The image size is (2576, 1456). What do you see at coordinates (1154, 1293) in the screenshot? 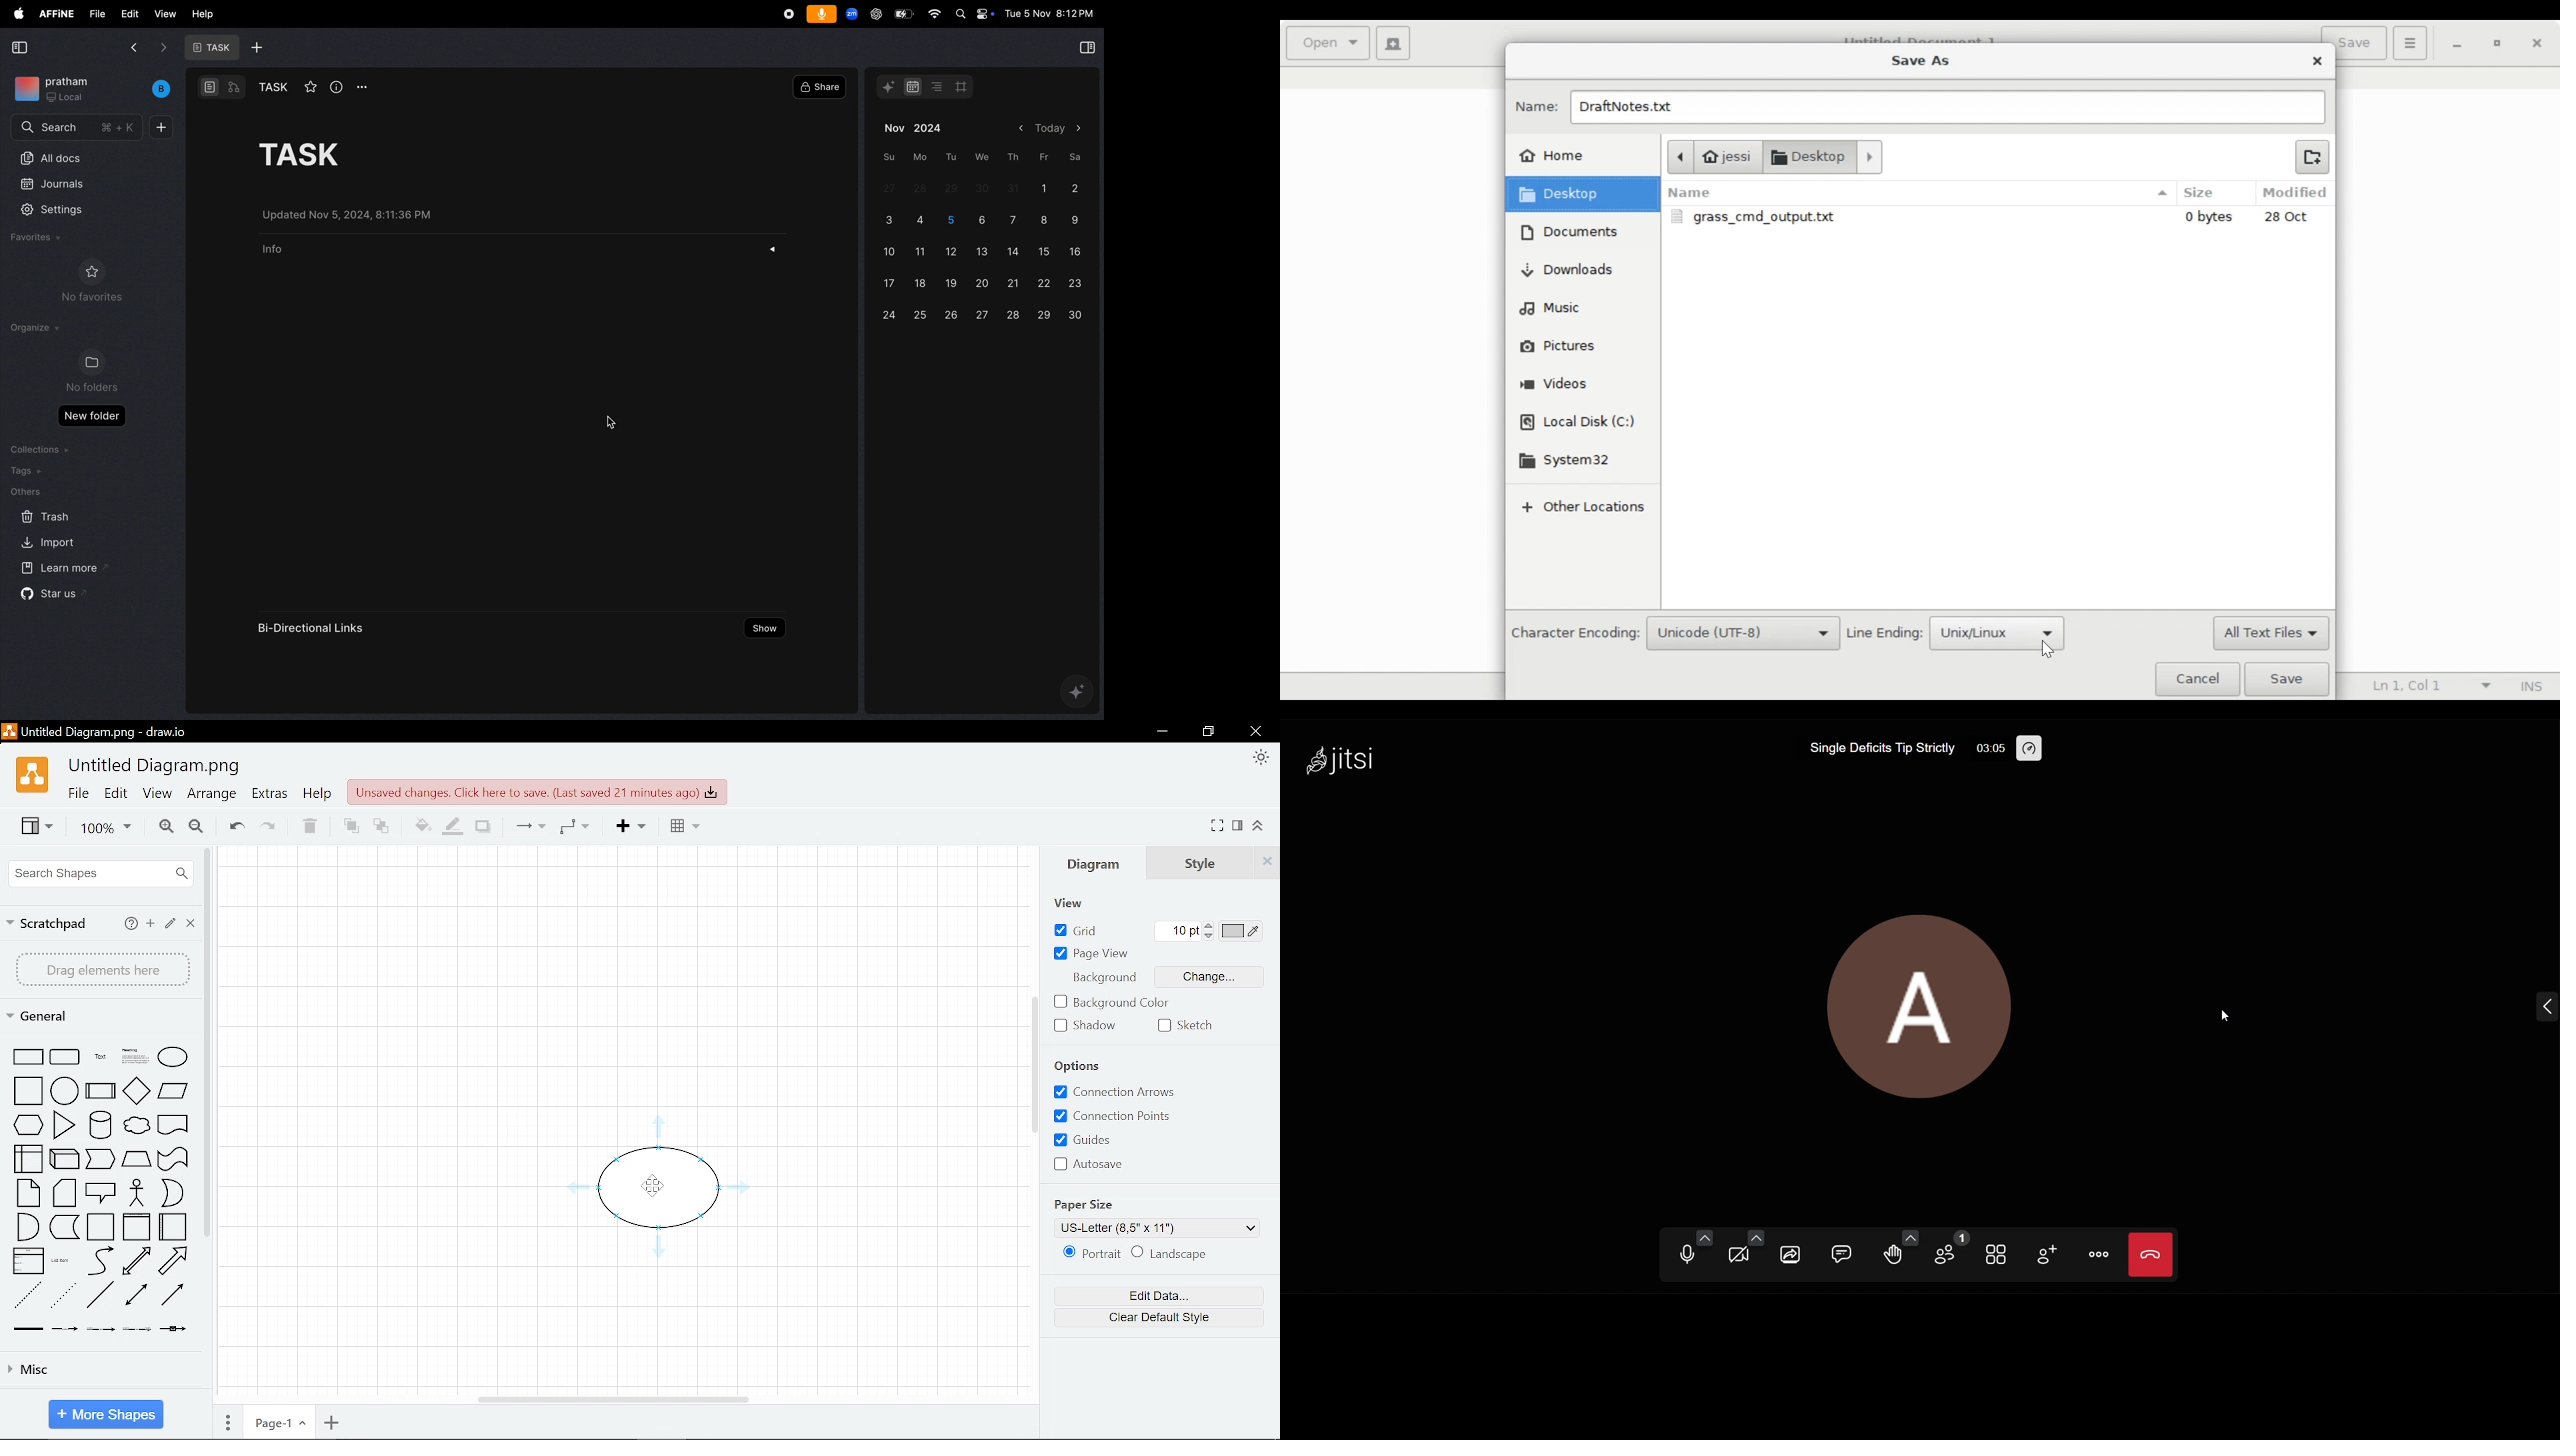
I see `Edit data` at bounding box center [1154, 1293].